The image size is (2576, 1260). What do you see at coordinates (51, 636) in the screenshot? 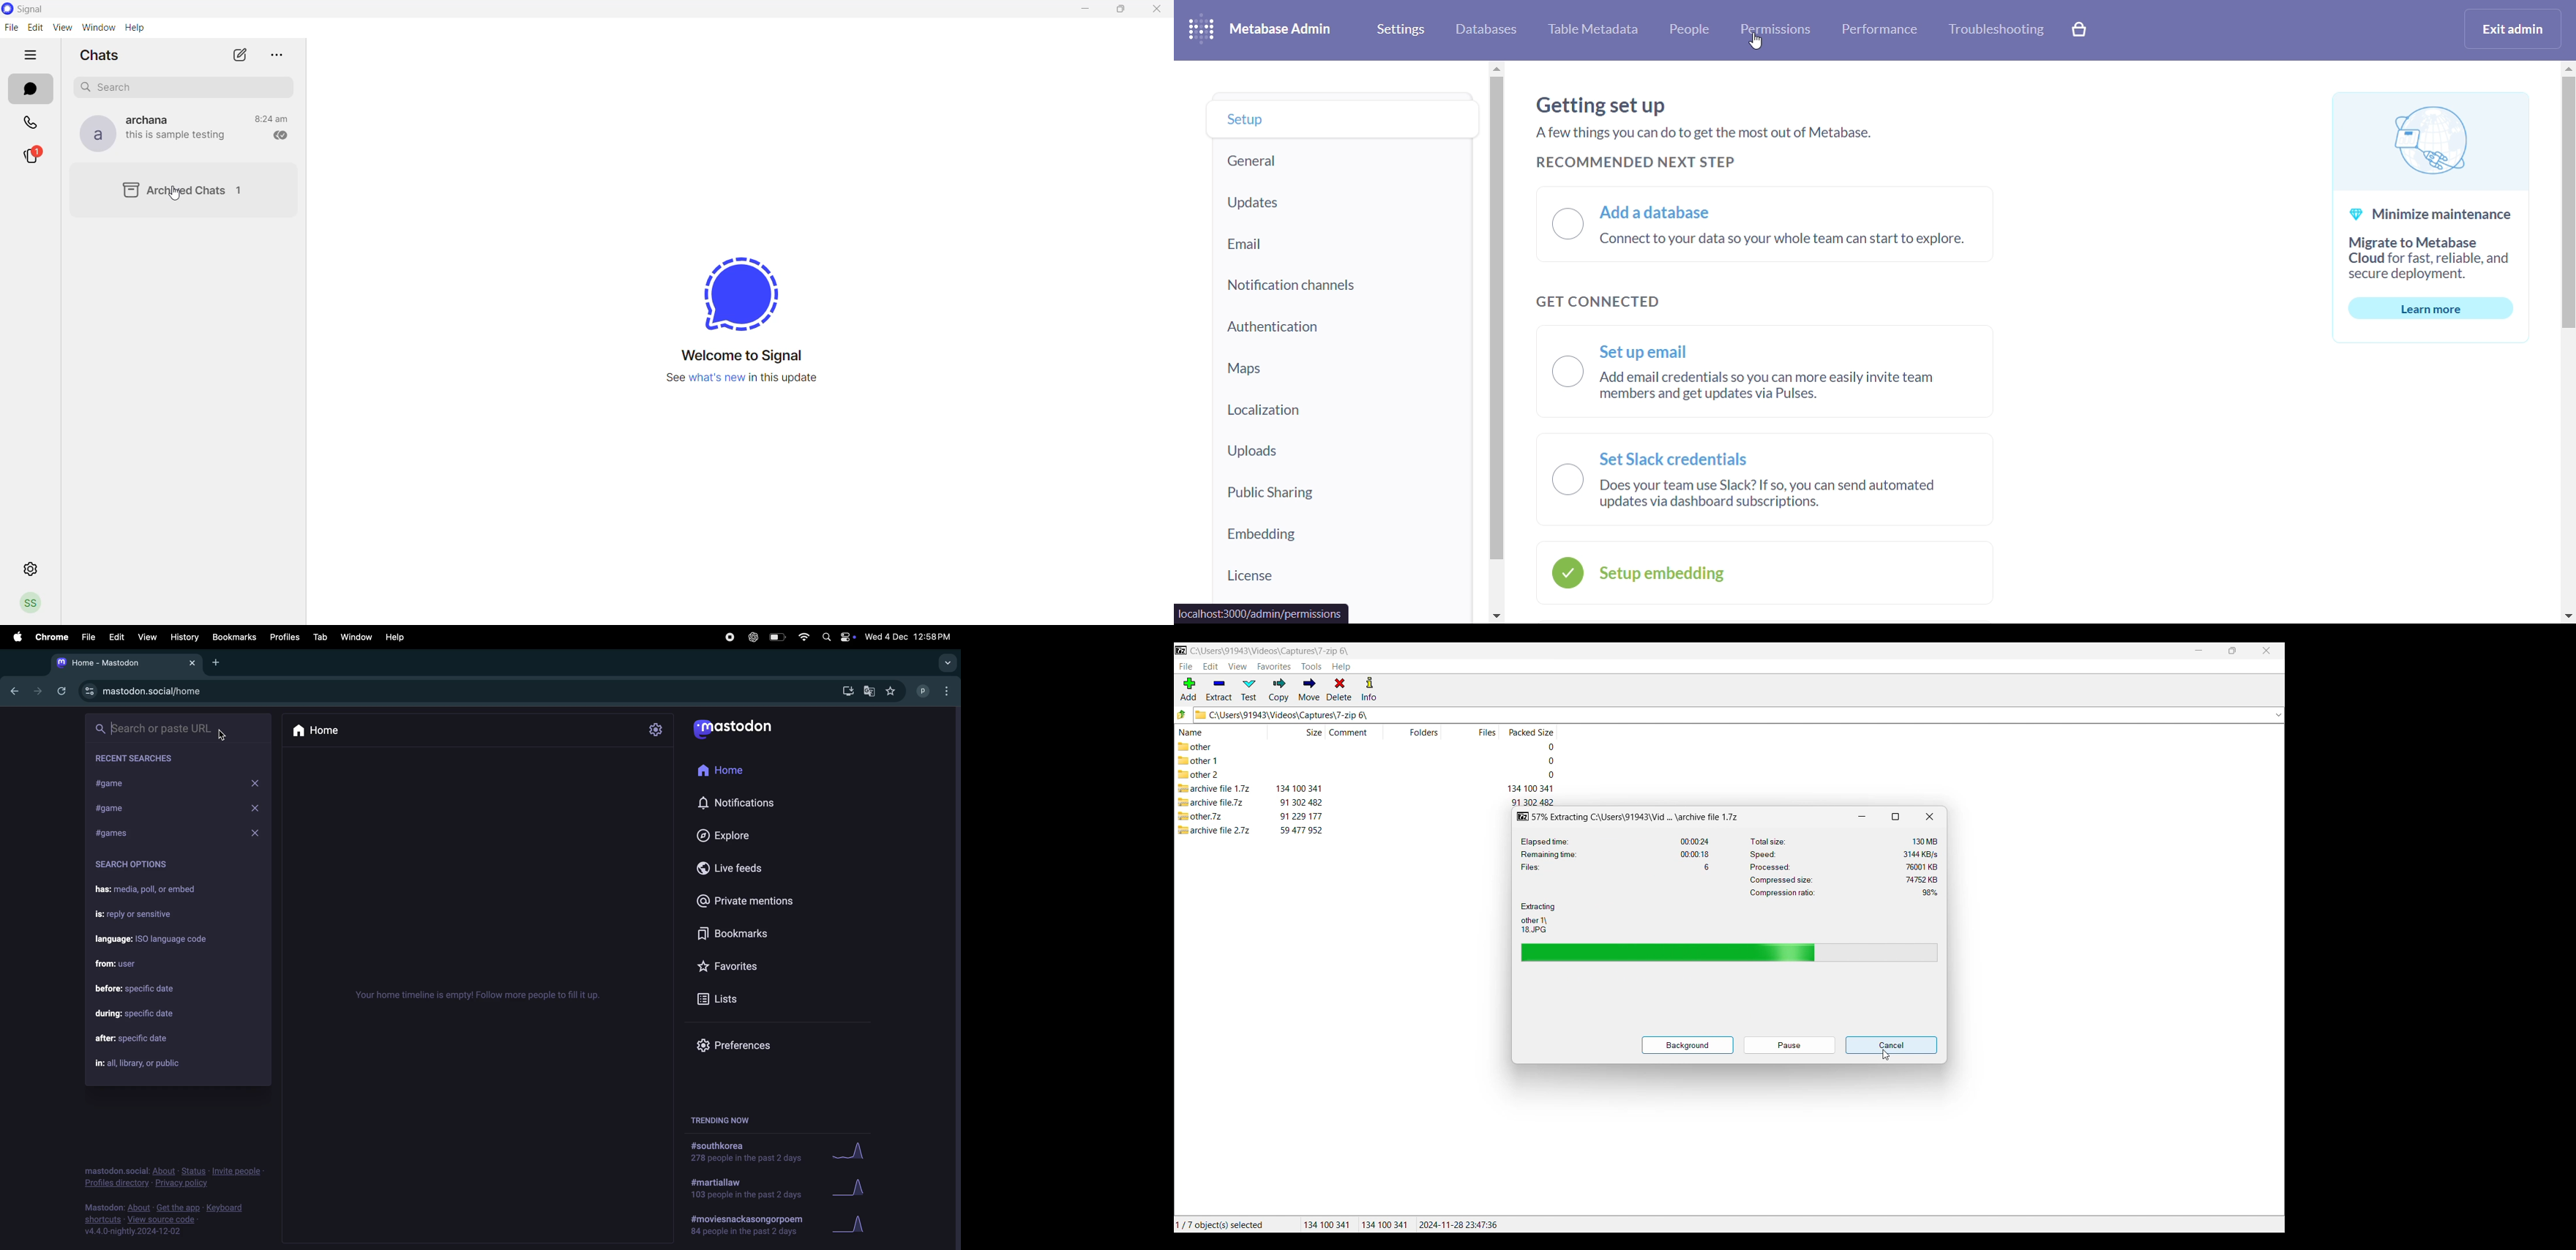
I see `Chrome` at bounding box center [51, 636].